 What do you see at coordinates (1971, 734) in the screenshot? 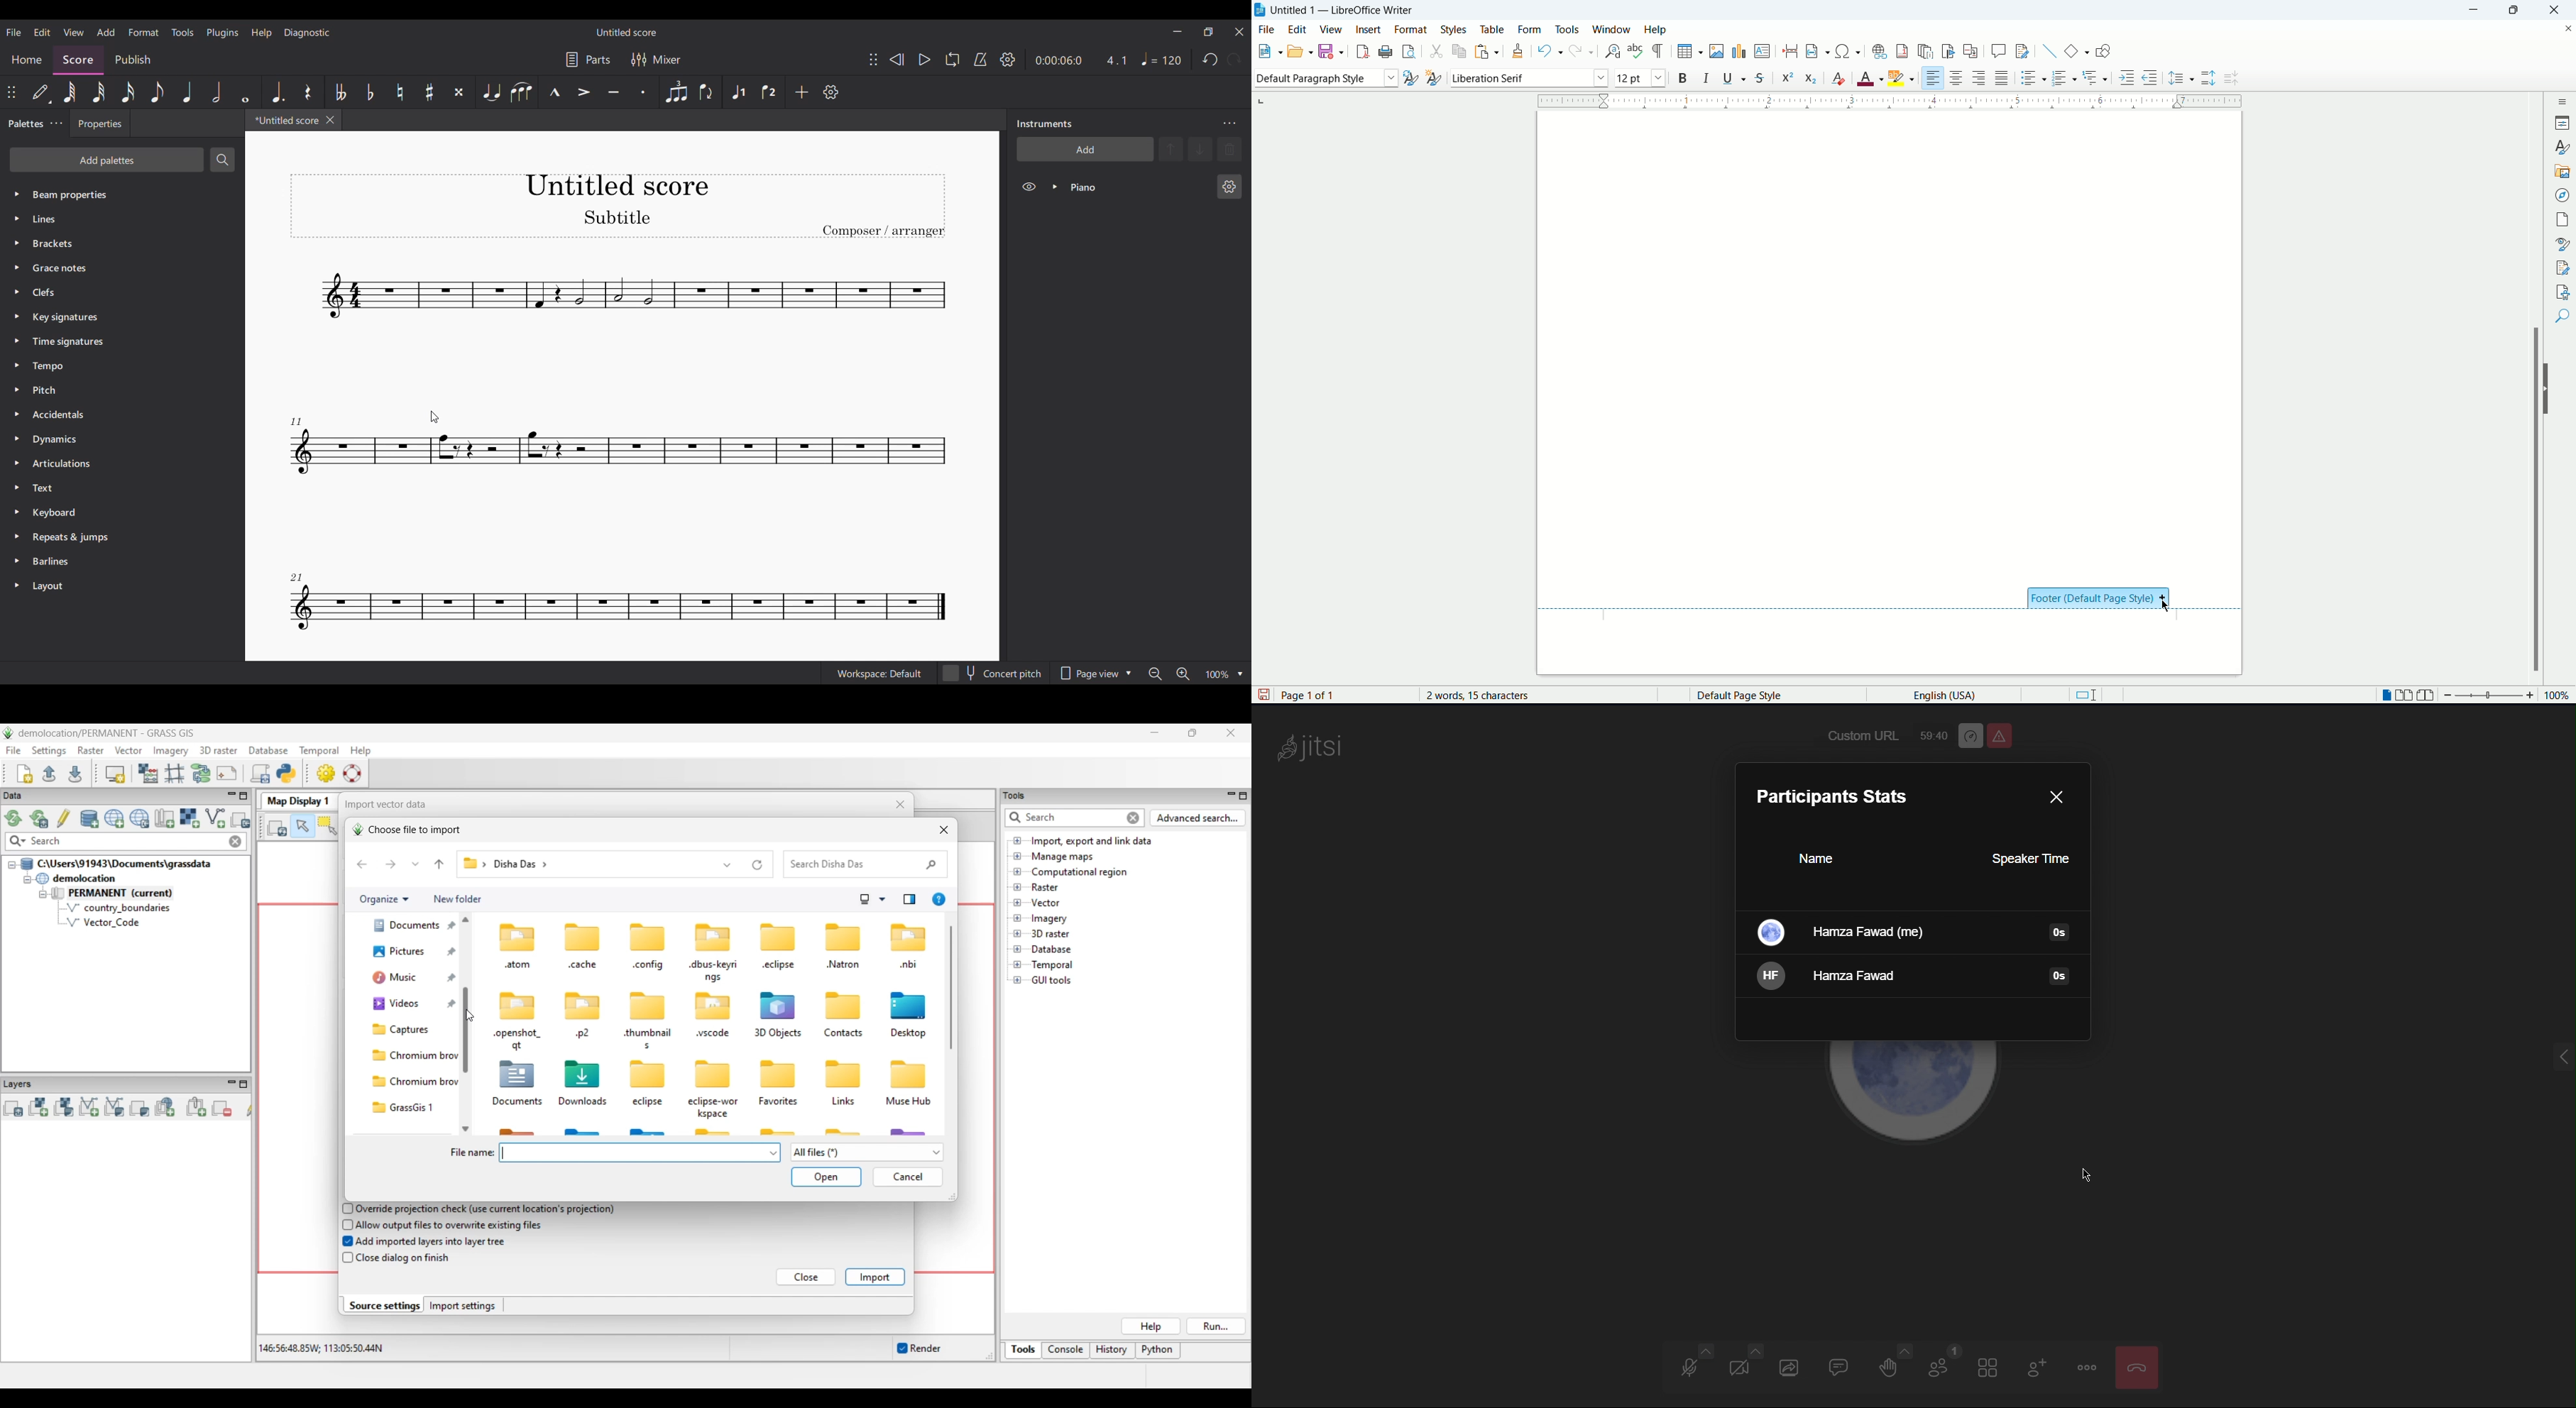
I see `Performance` at bounding box center [1971, 734].